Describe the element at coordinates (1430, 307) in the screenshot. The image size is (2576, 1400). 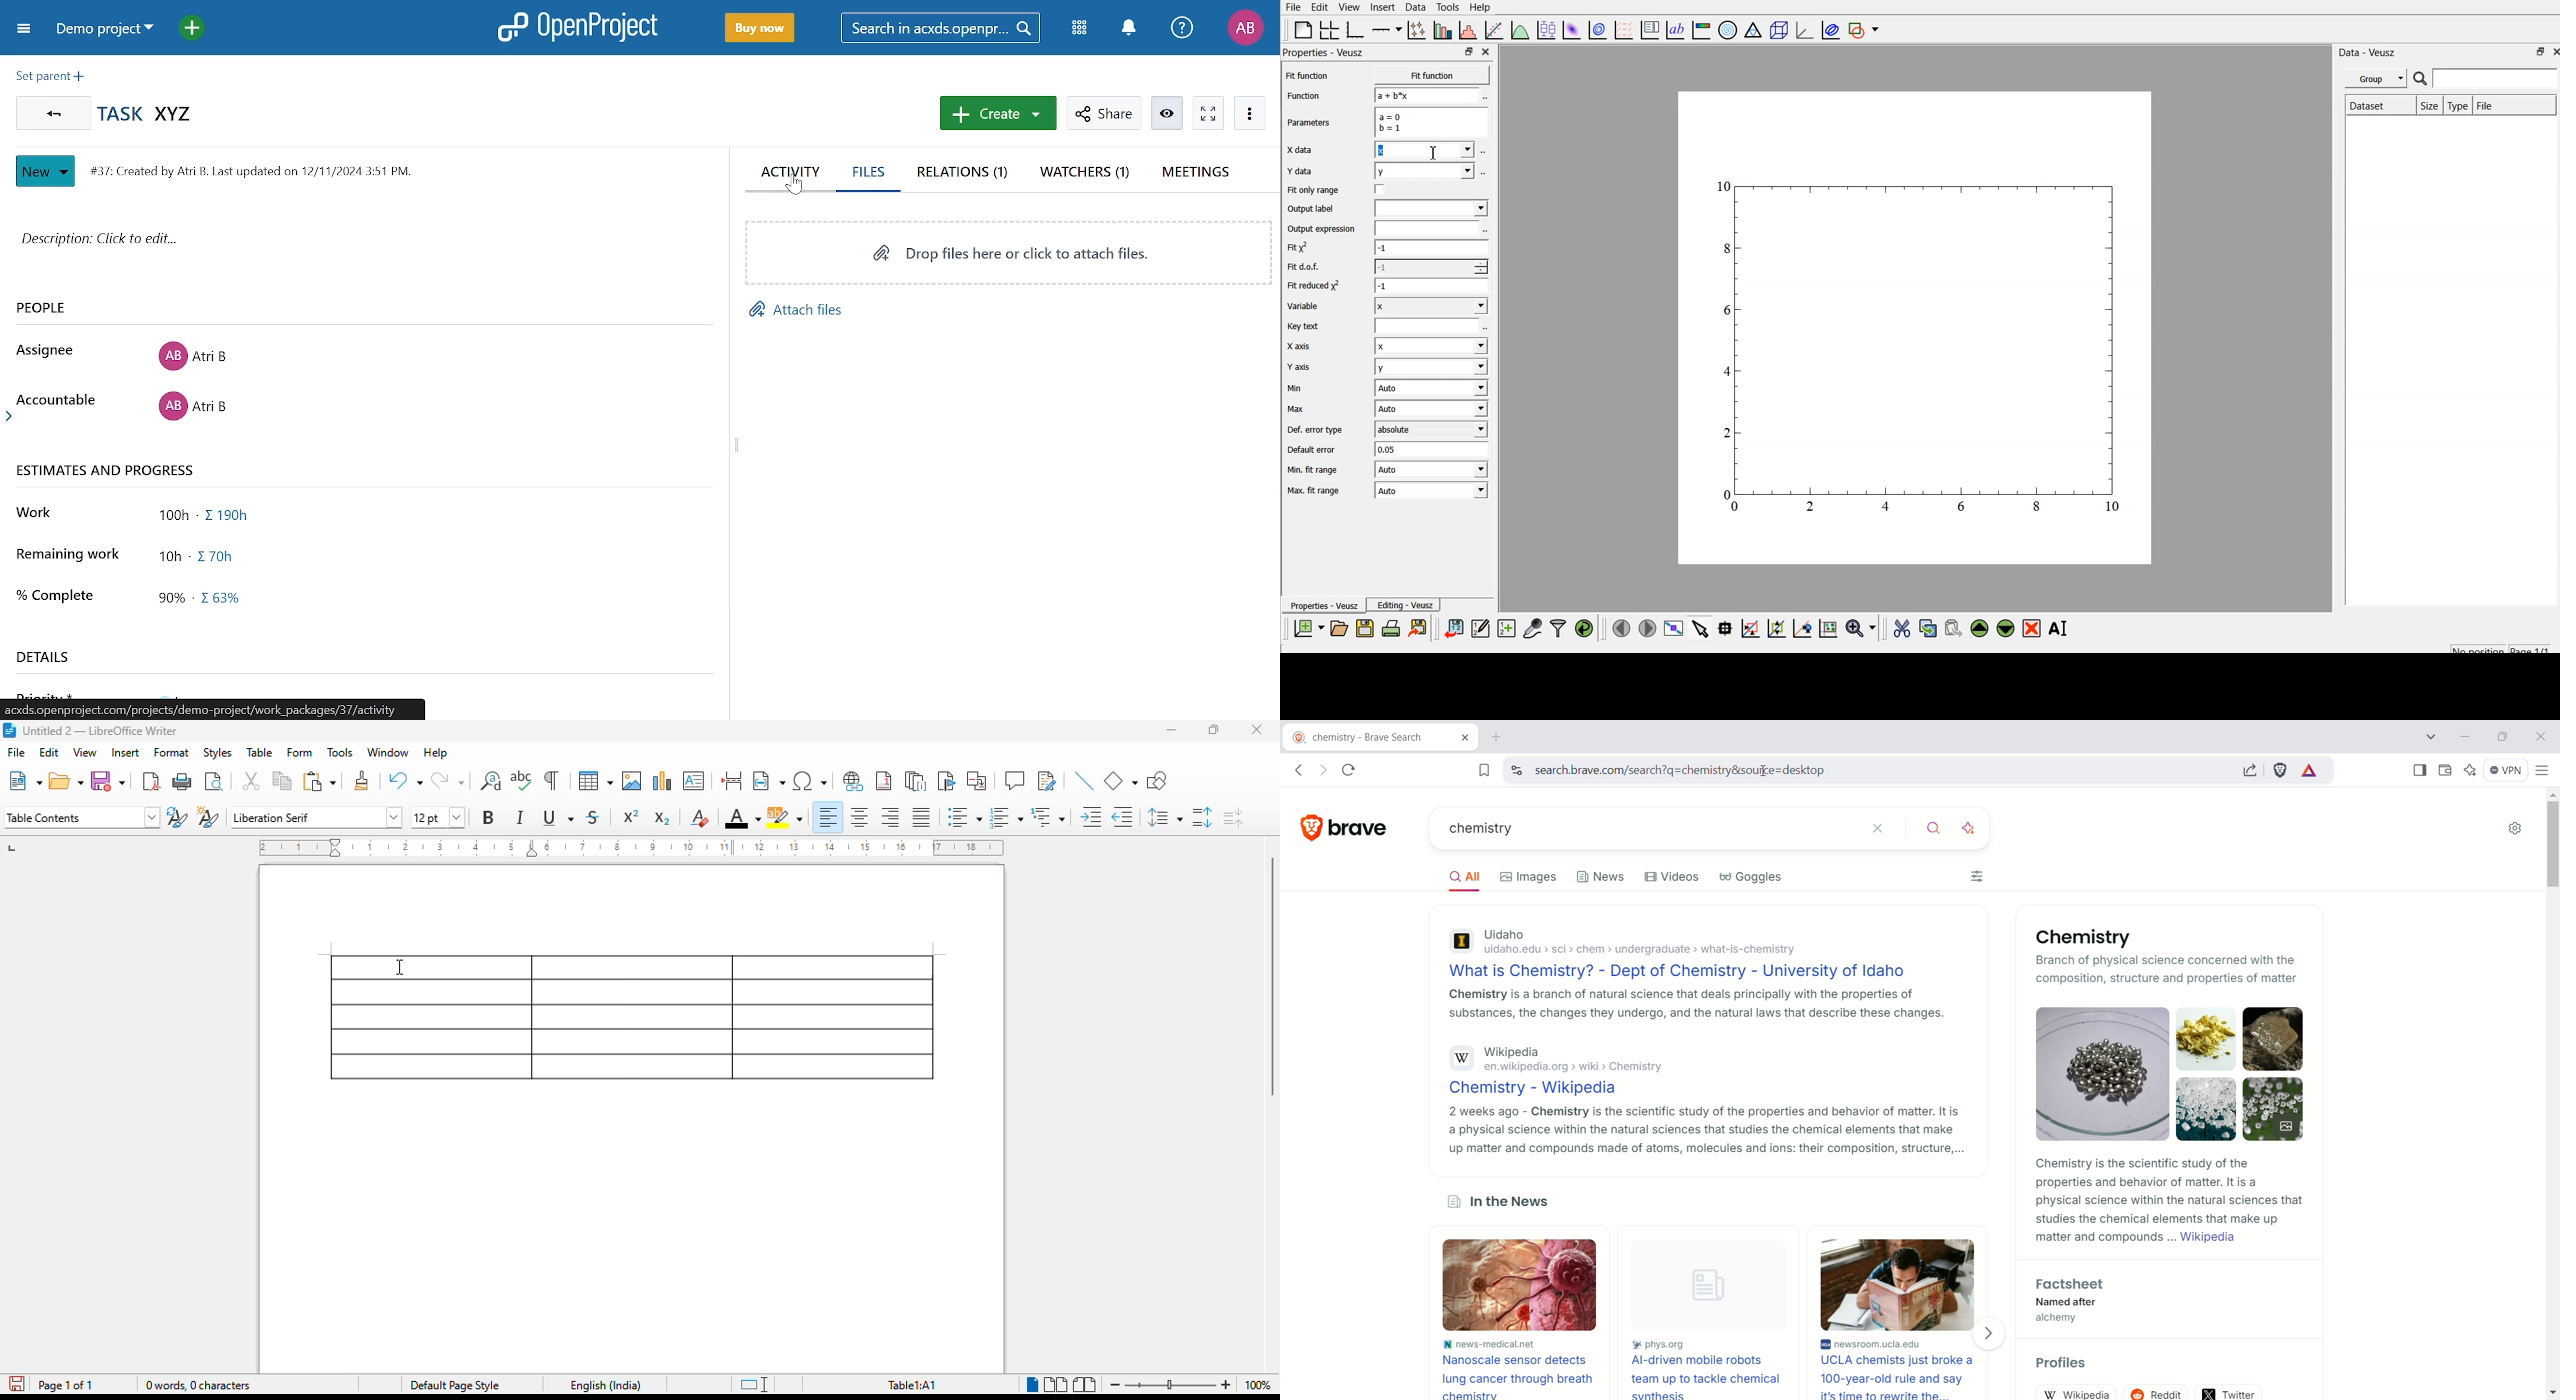
I see `<I` at that location.